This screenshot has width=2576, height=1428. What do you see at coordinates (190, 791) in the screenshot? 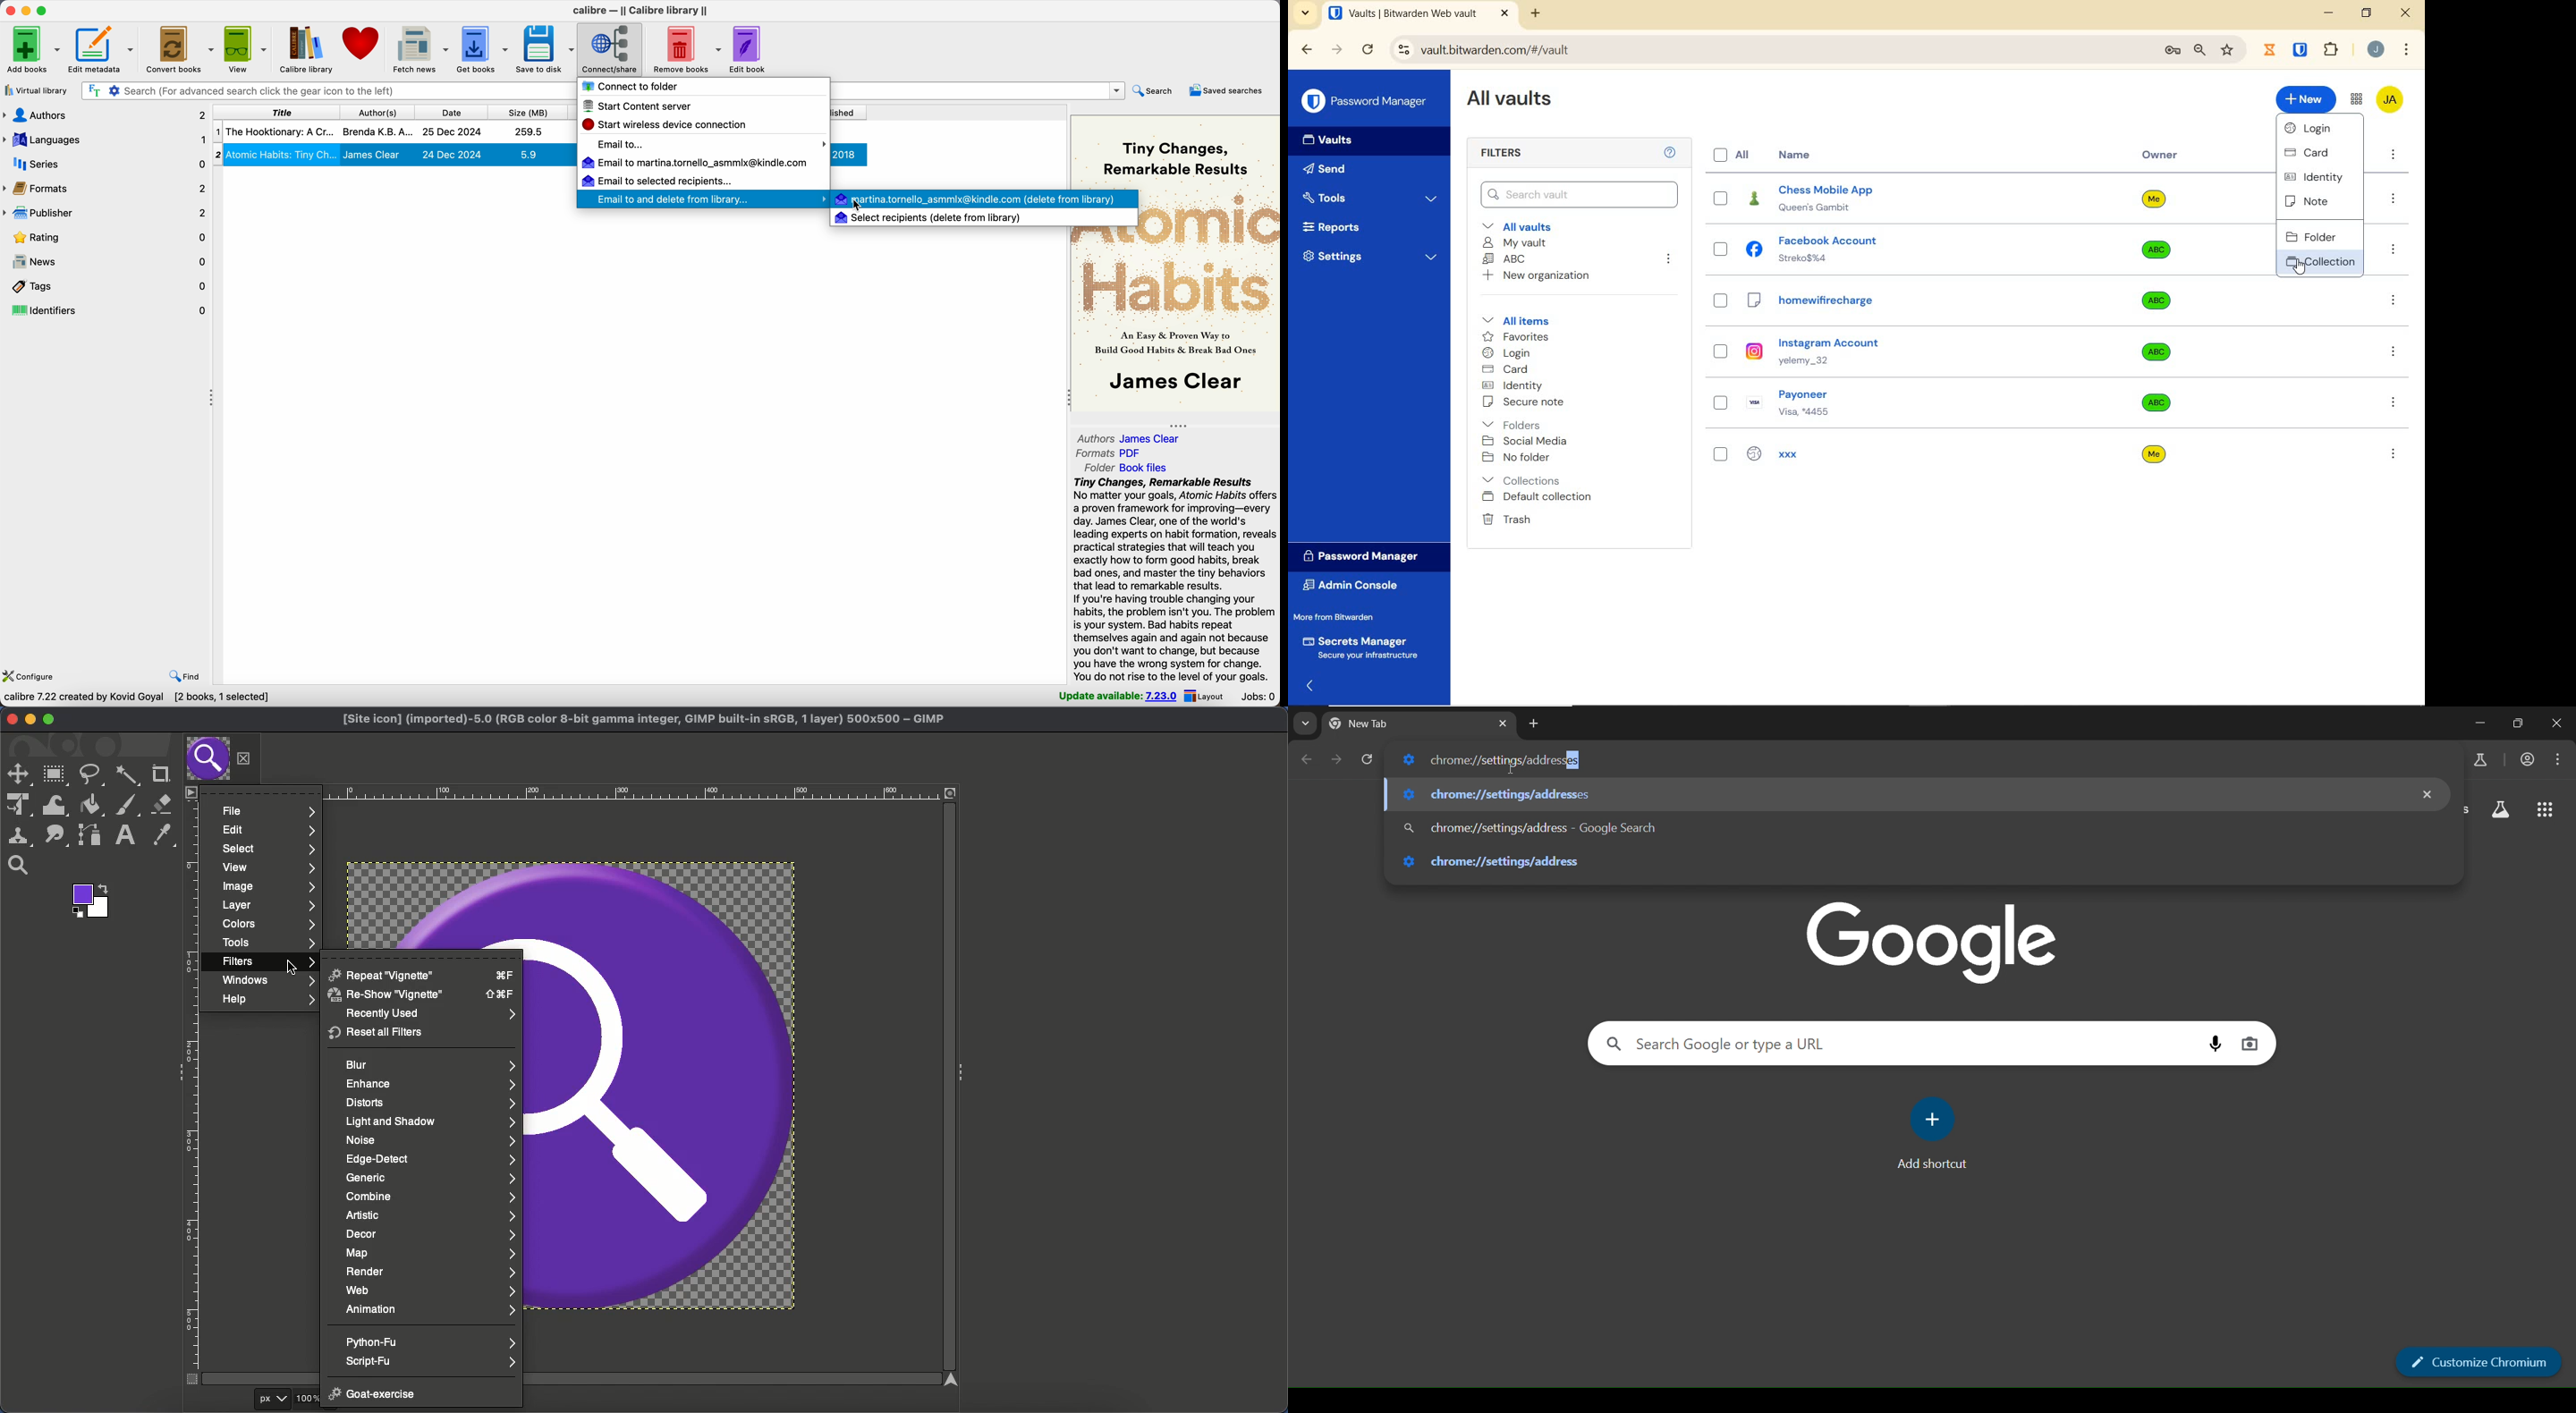
I see `Menu` at bounding box center [190, 791].